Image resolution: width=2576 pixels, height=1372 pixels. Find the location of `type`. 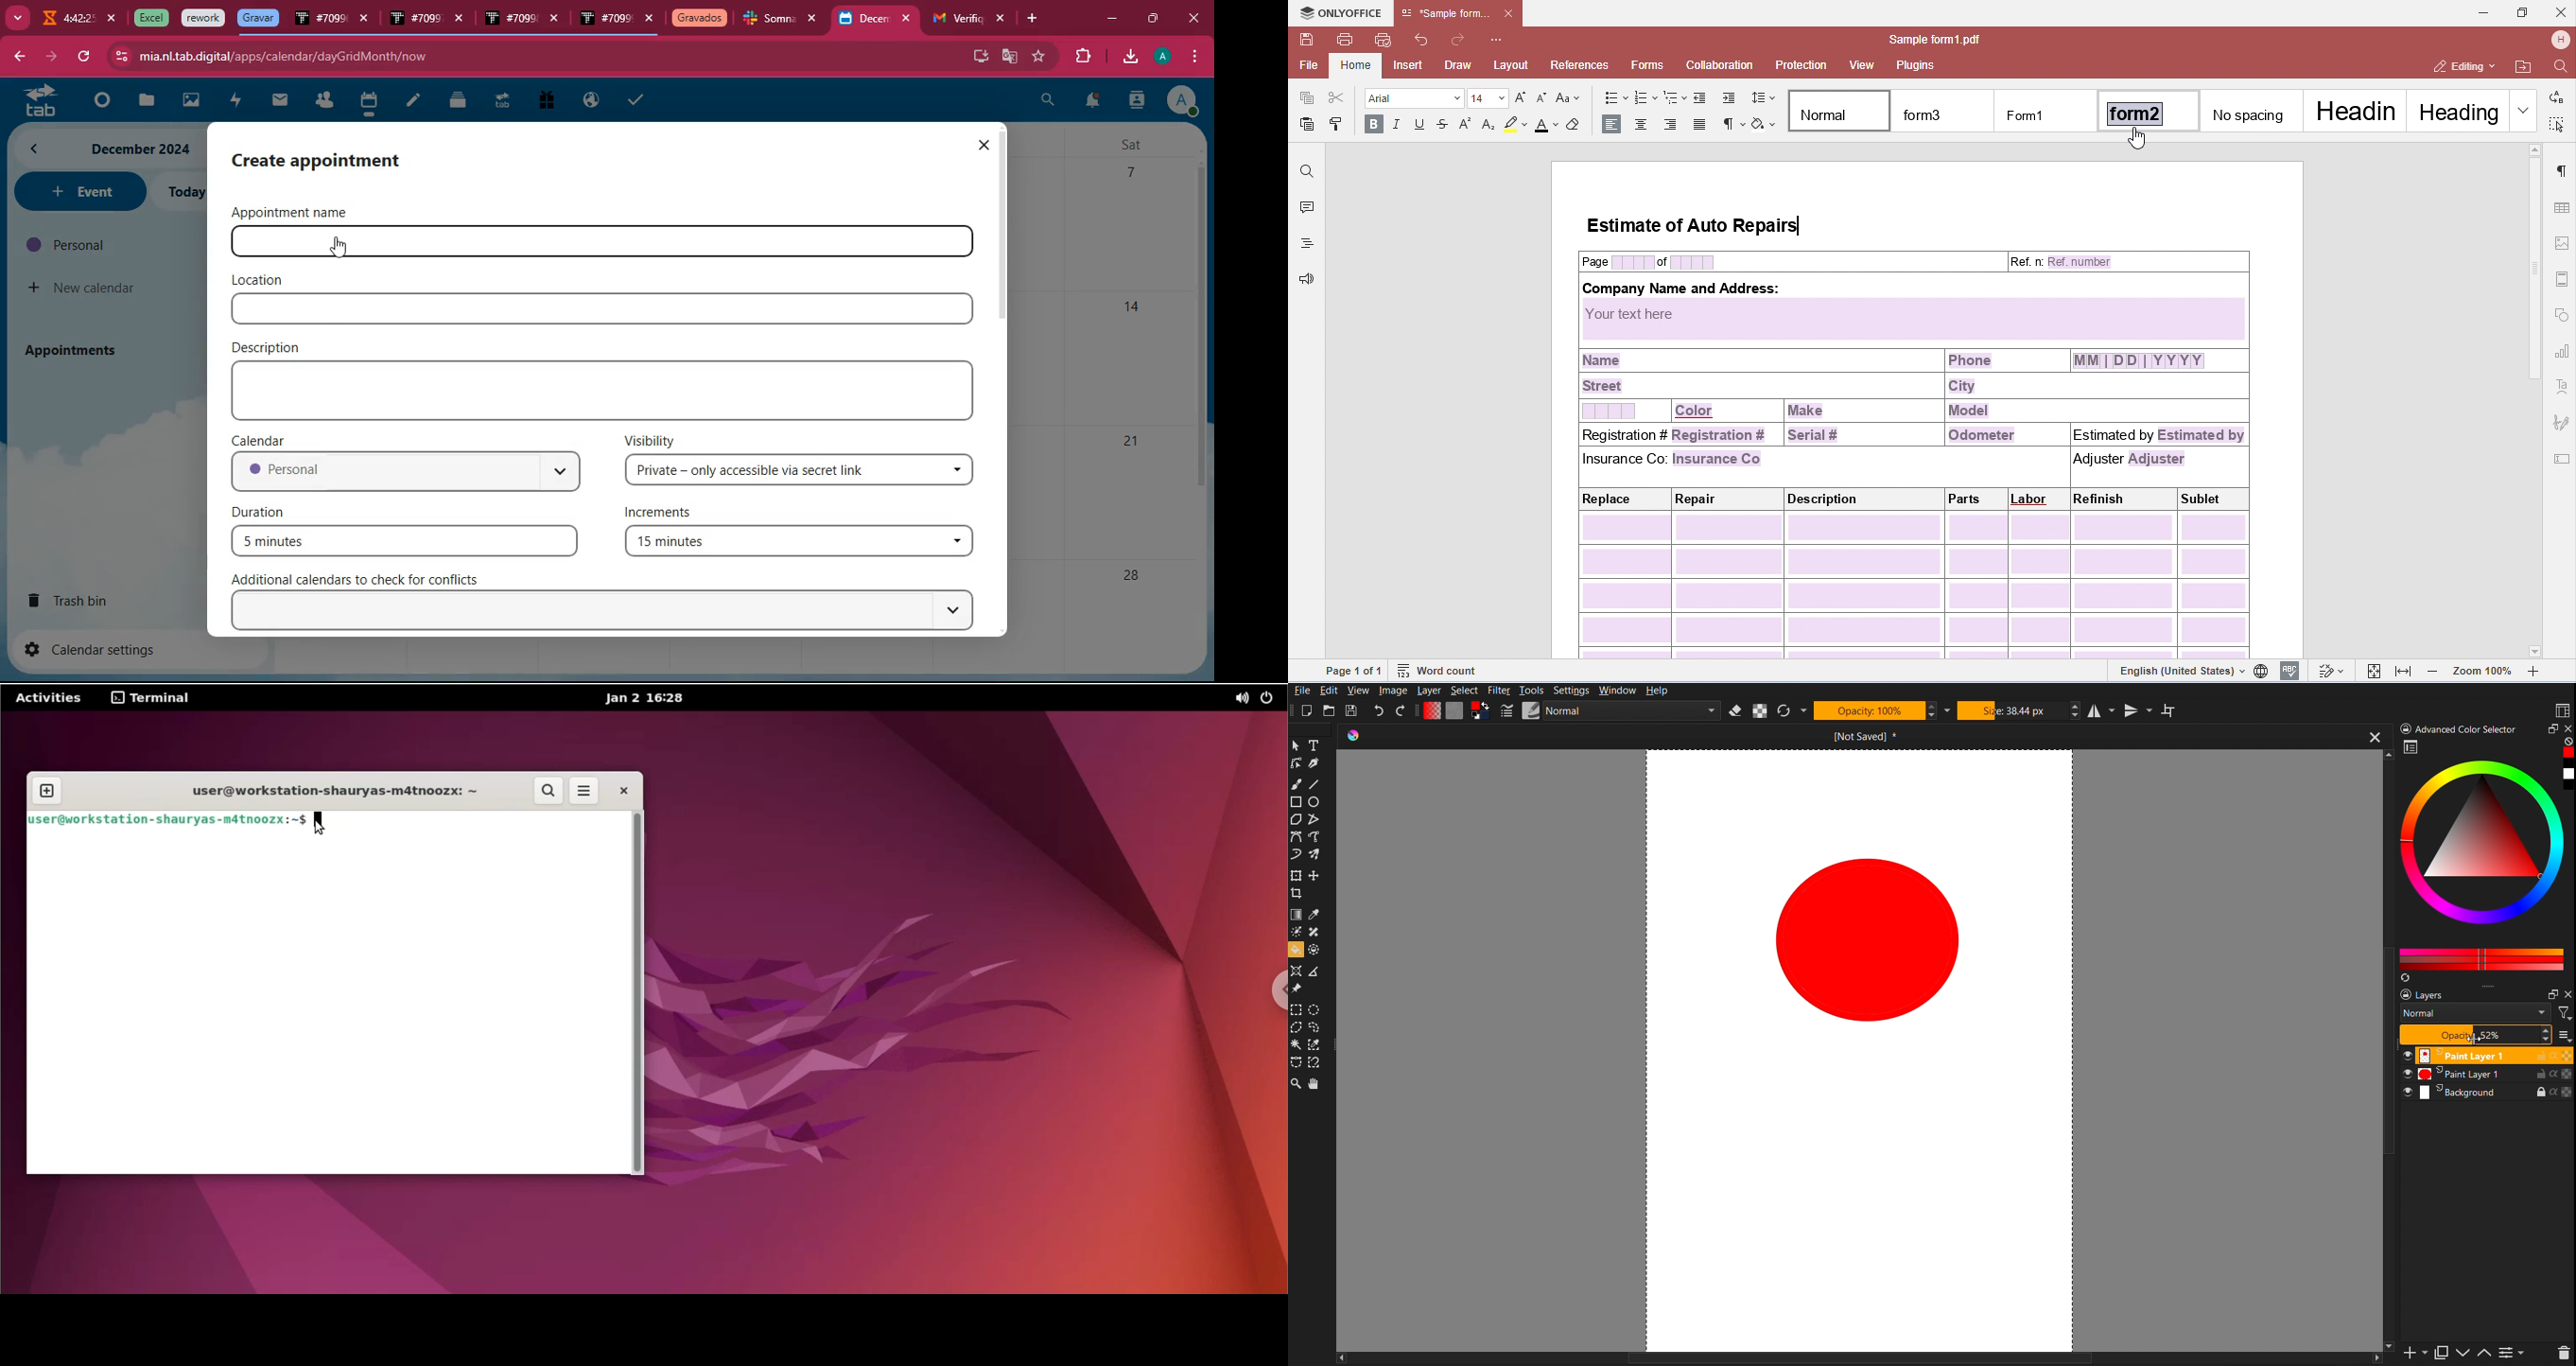

type is located at coordinates (602, 309).